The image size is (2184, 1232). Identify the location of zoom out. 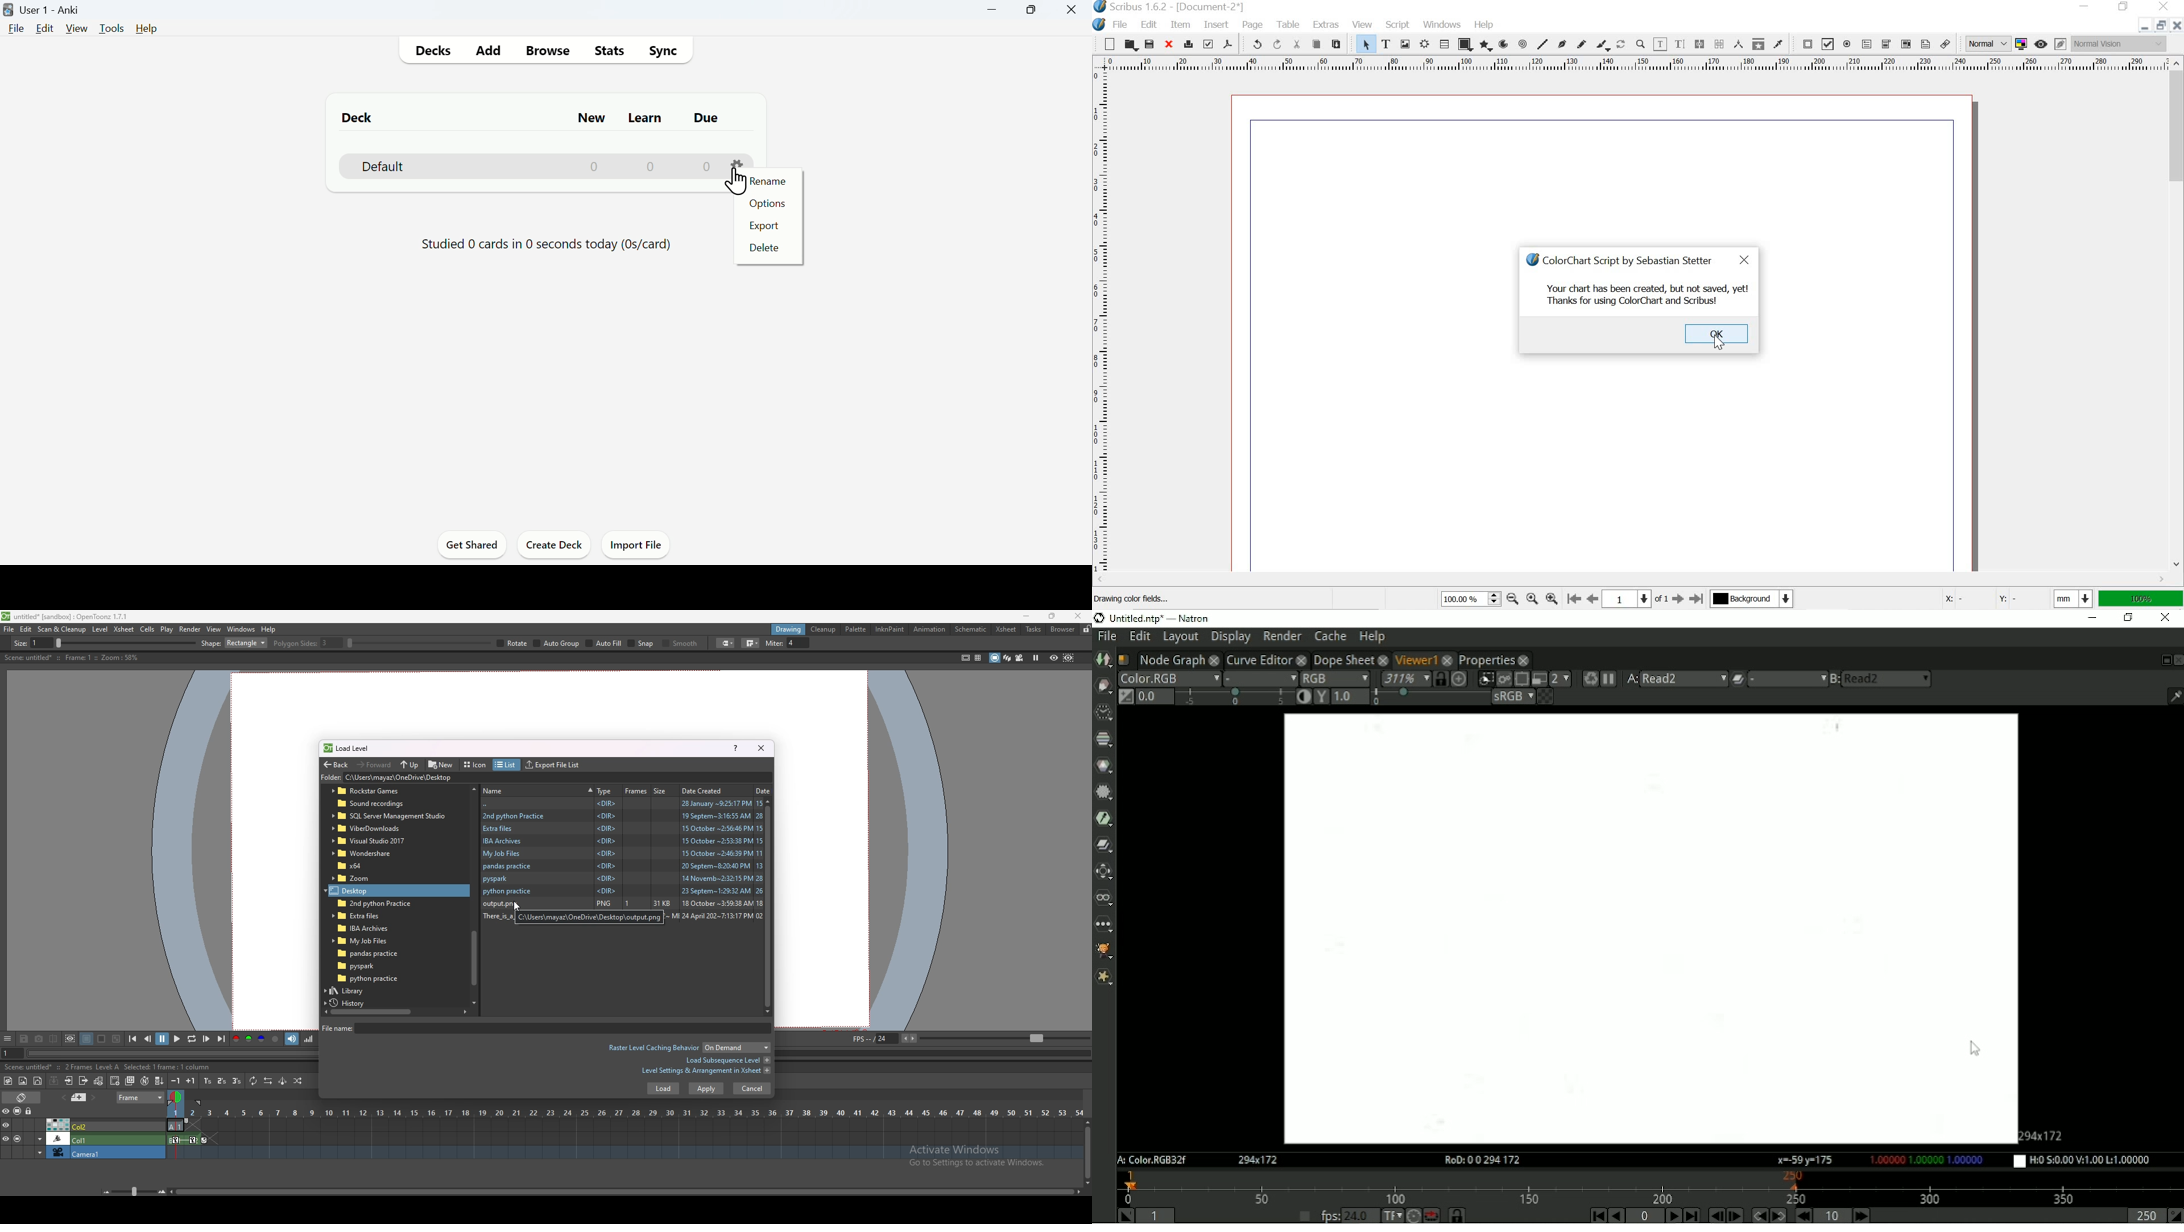
(1513, 601).